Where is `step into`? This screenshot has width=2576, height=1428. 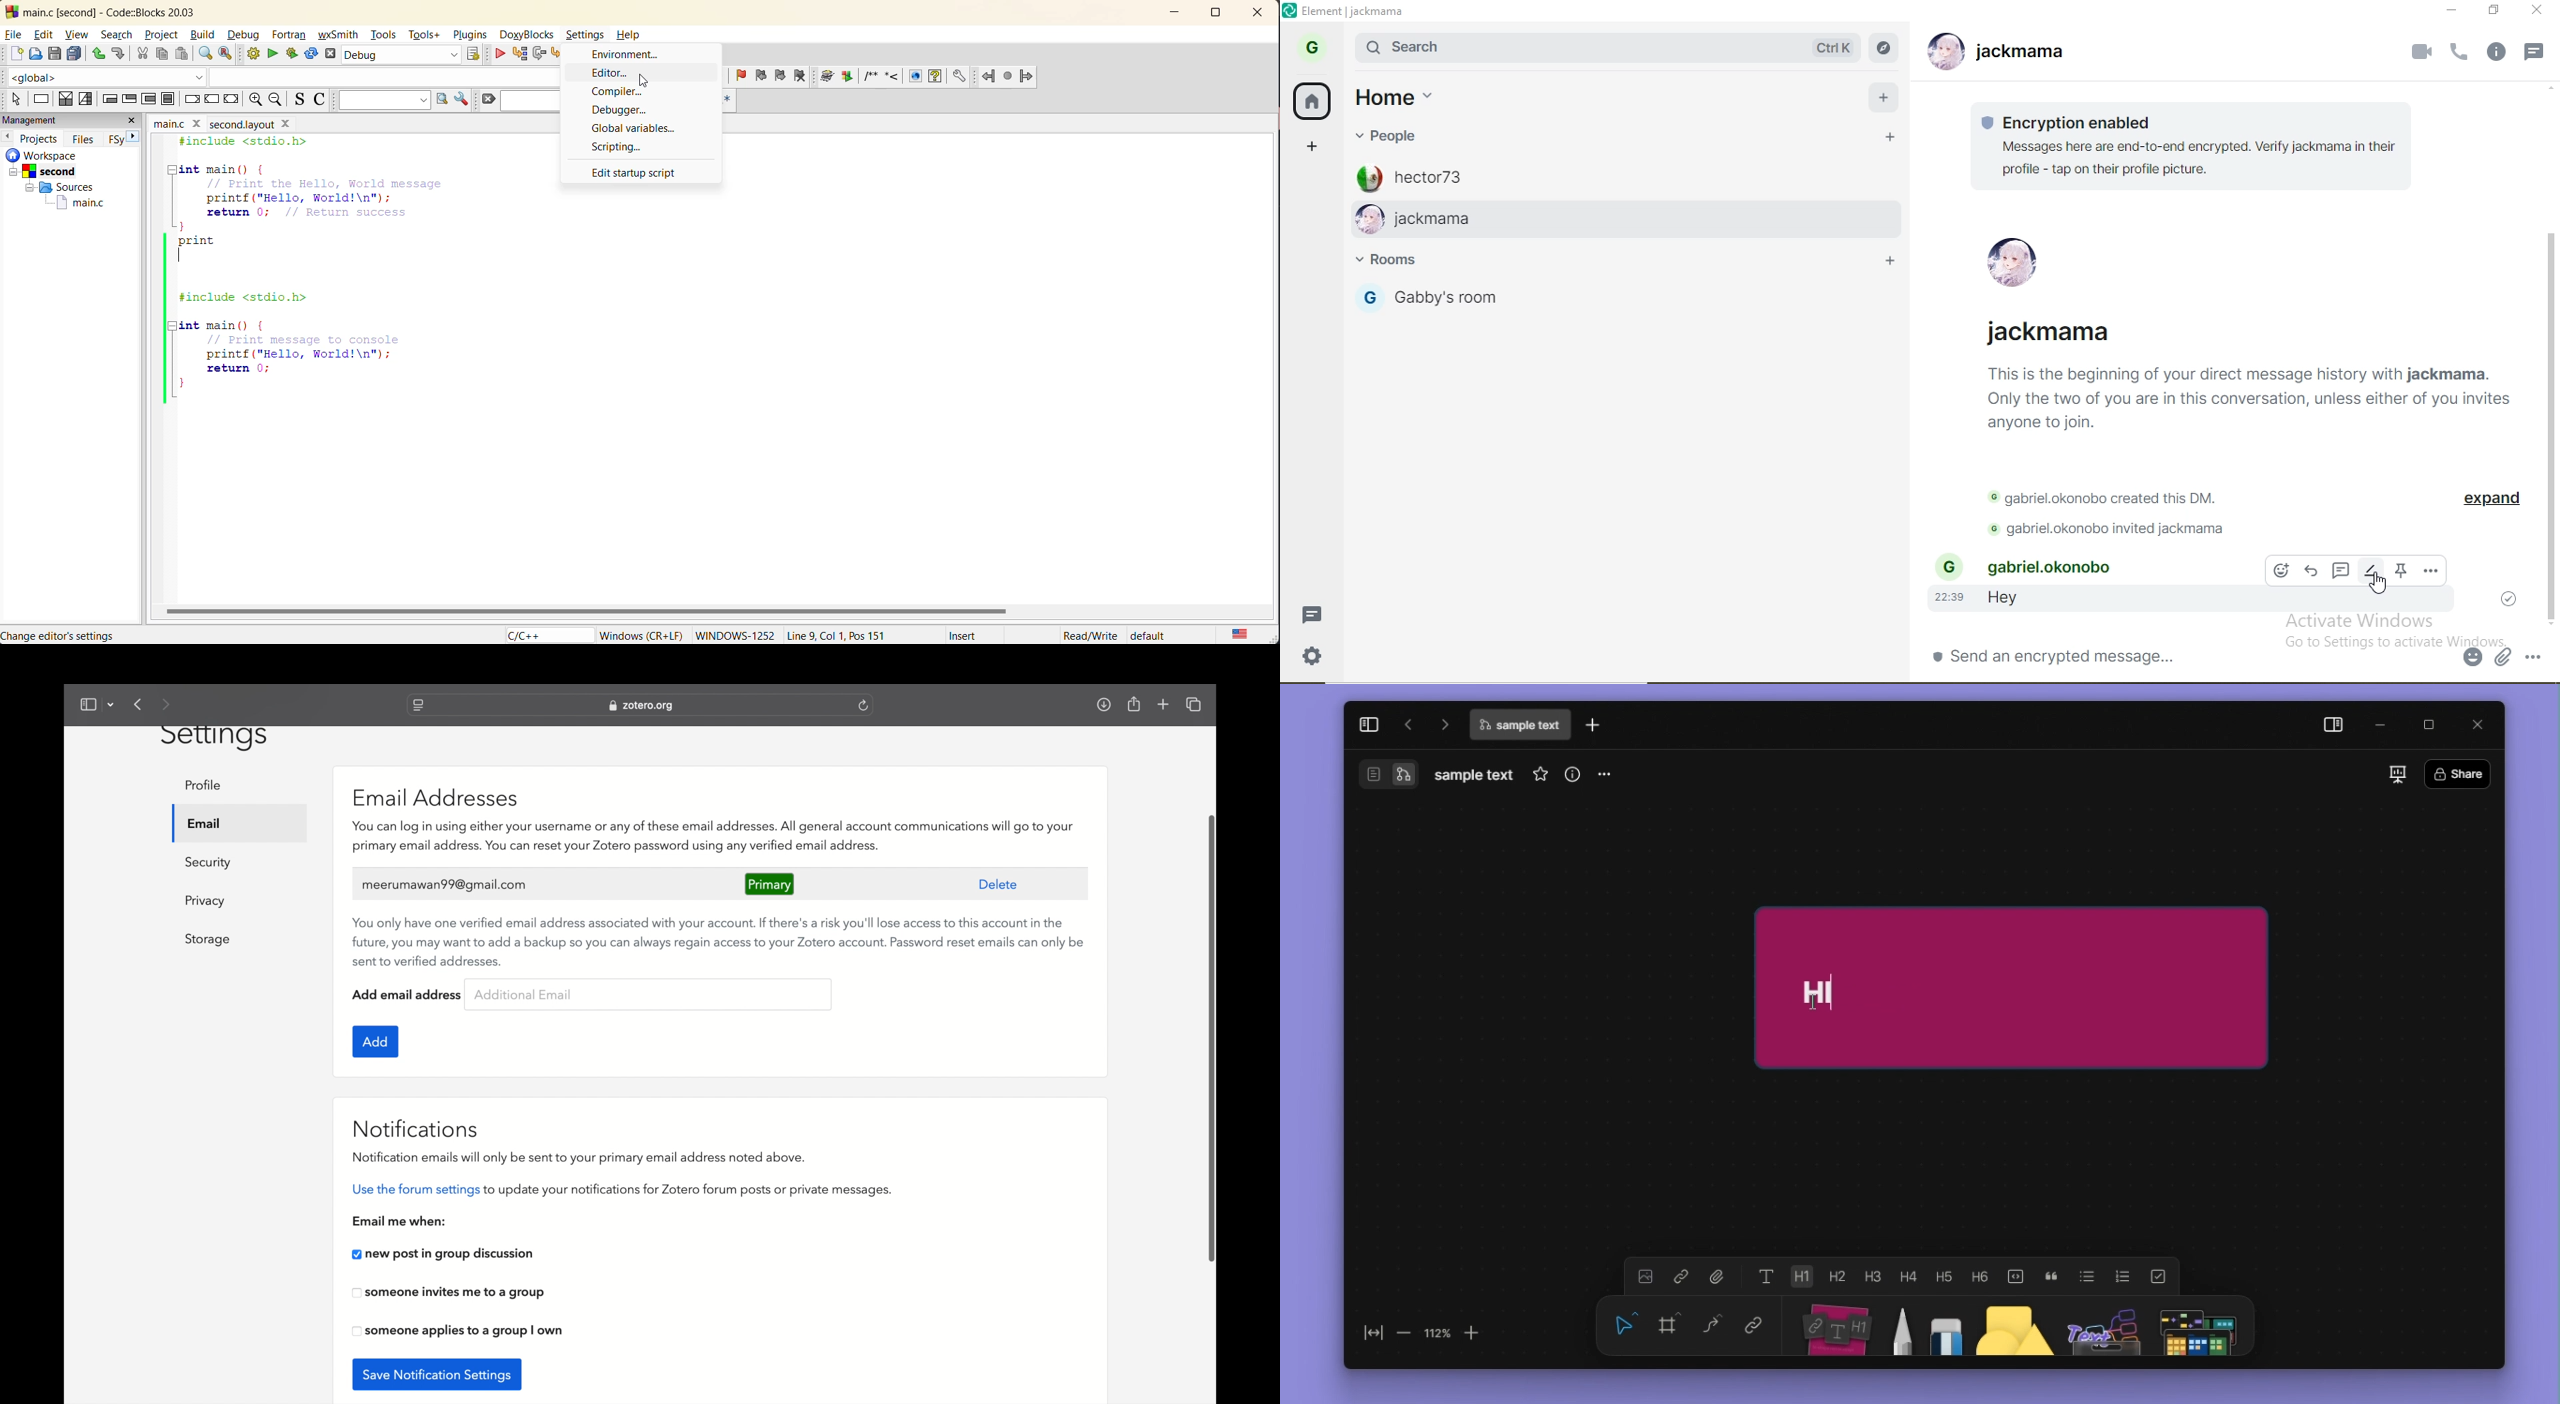
step into is located at coordinates (560, 55).